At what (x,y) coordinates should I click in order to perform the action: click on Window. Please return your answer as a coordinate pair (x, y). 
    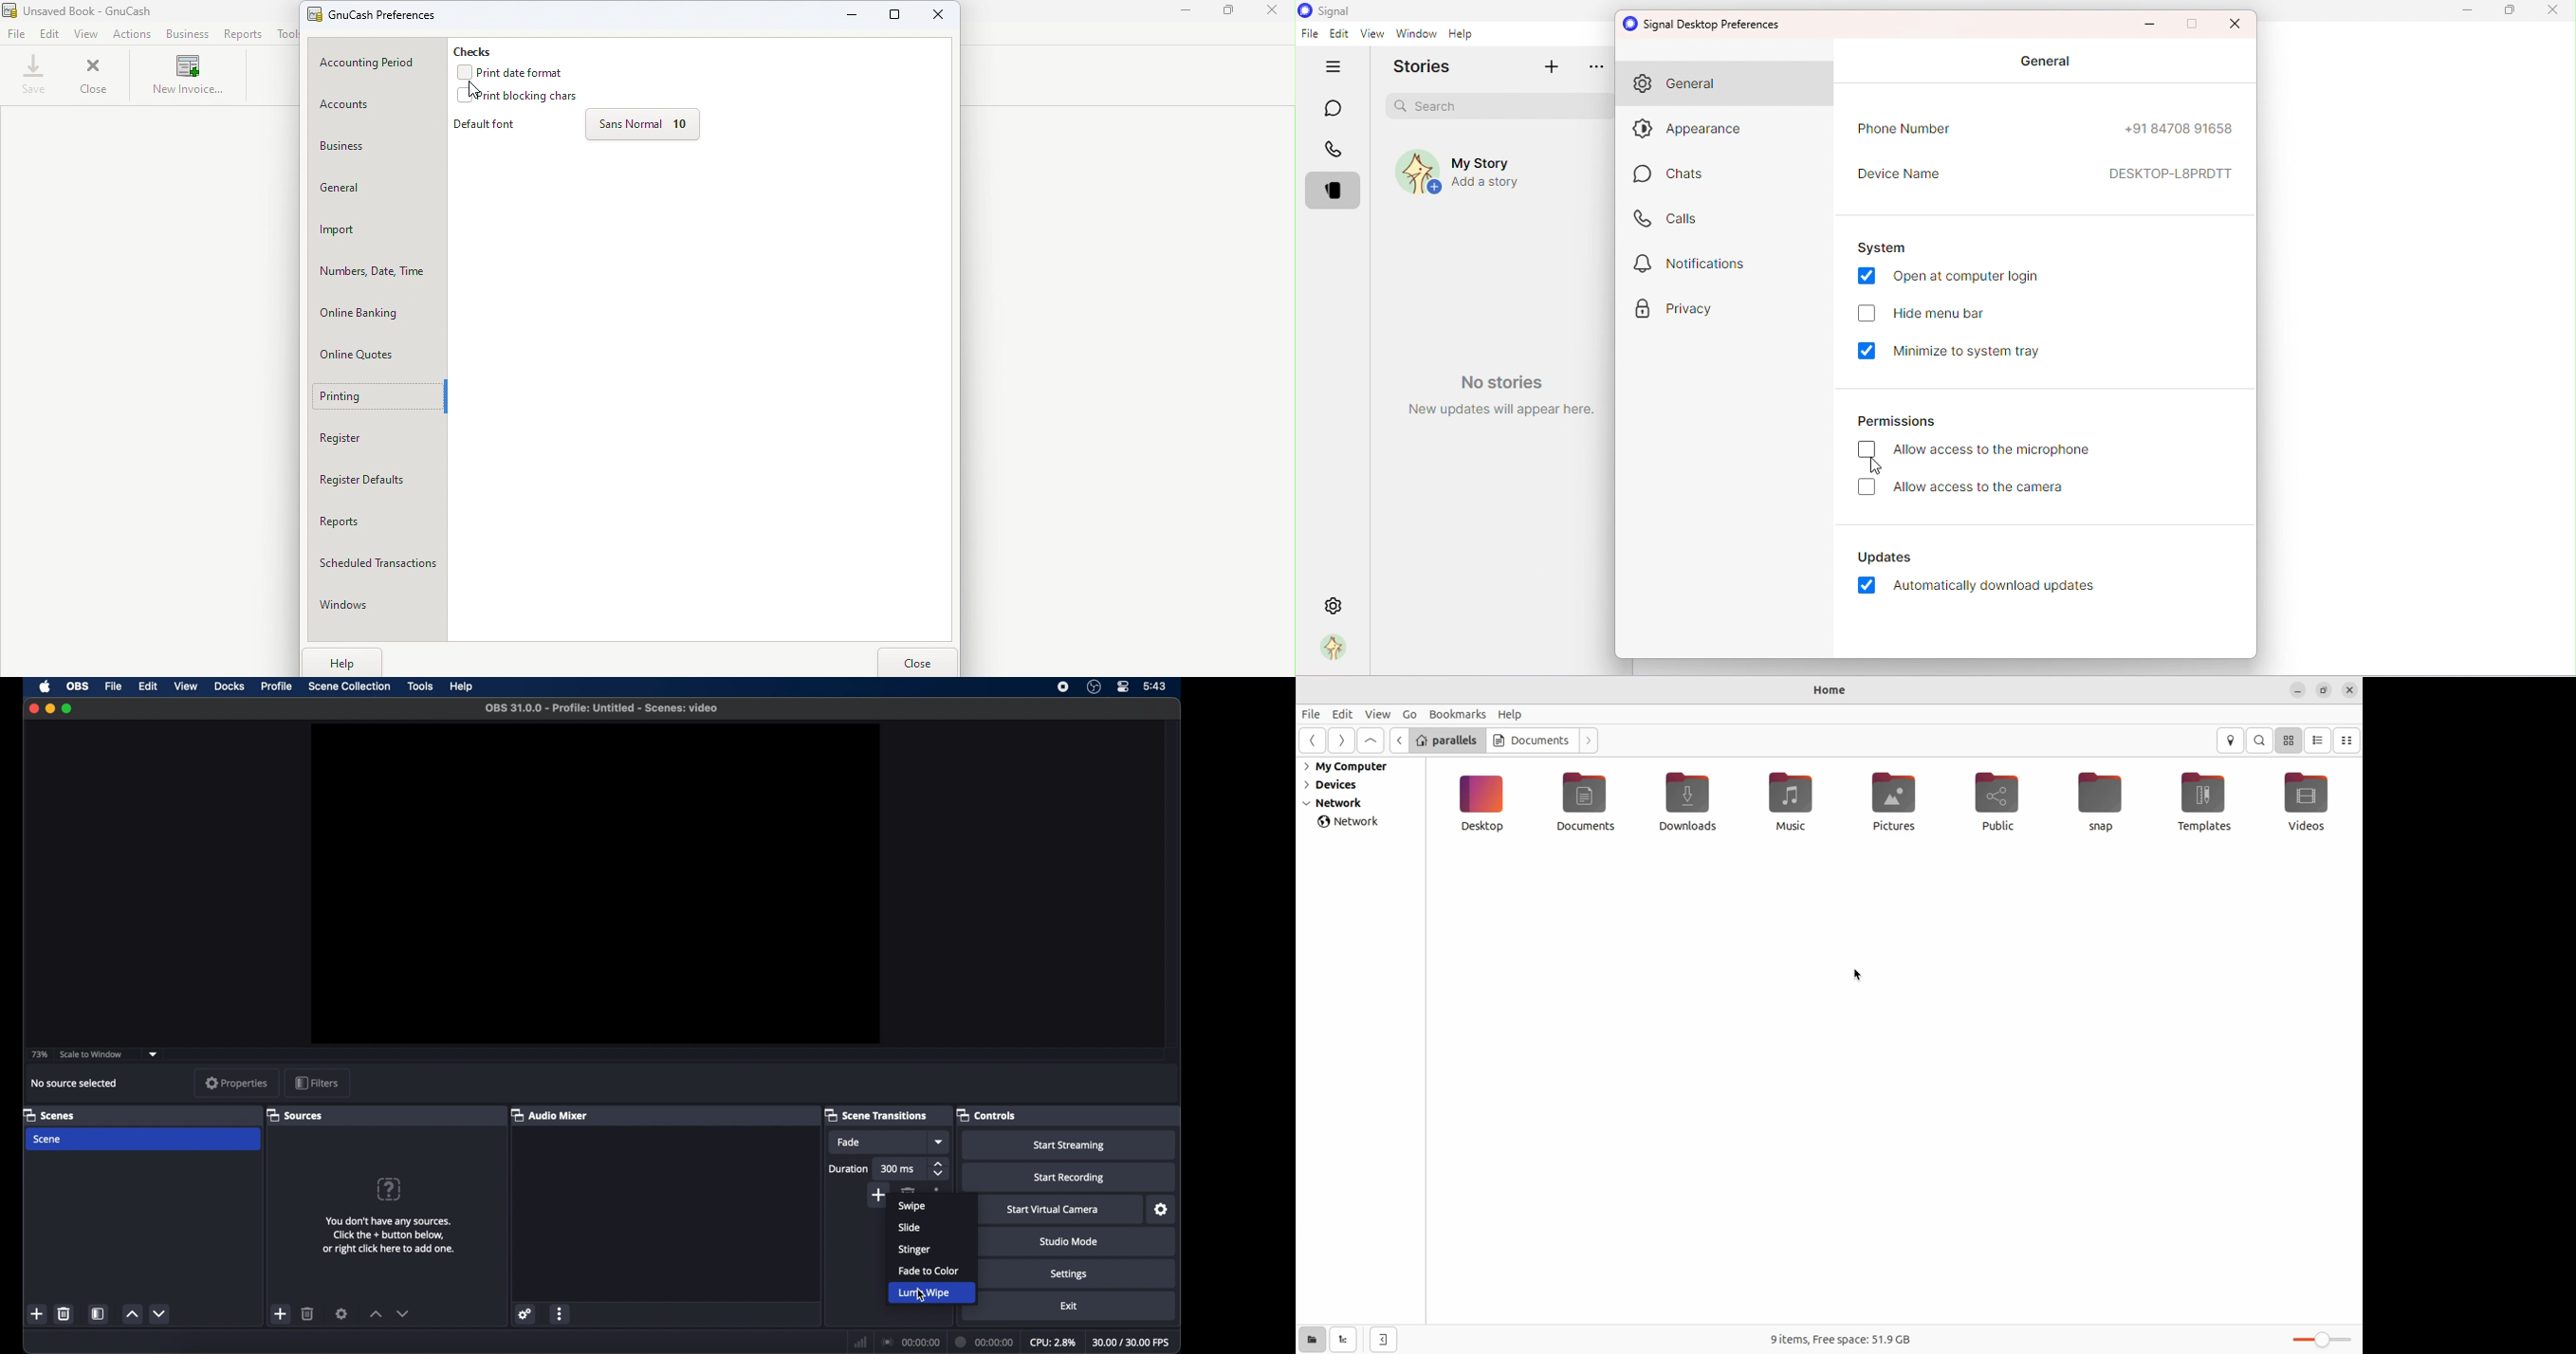
    Looking at the image, I should click on (1417, 35).